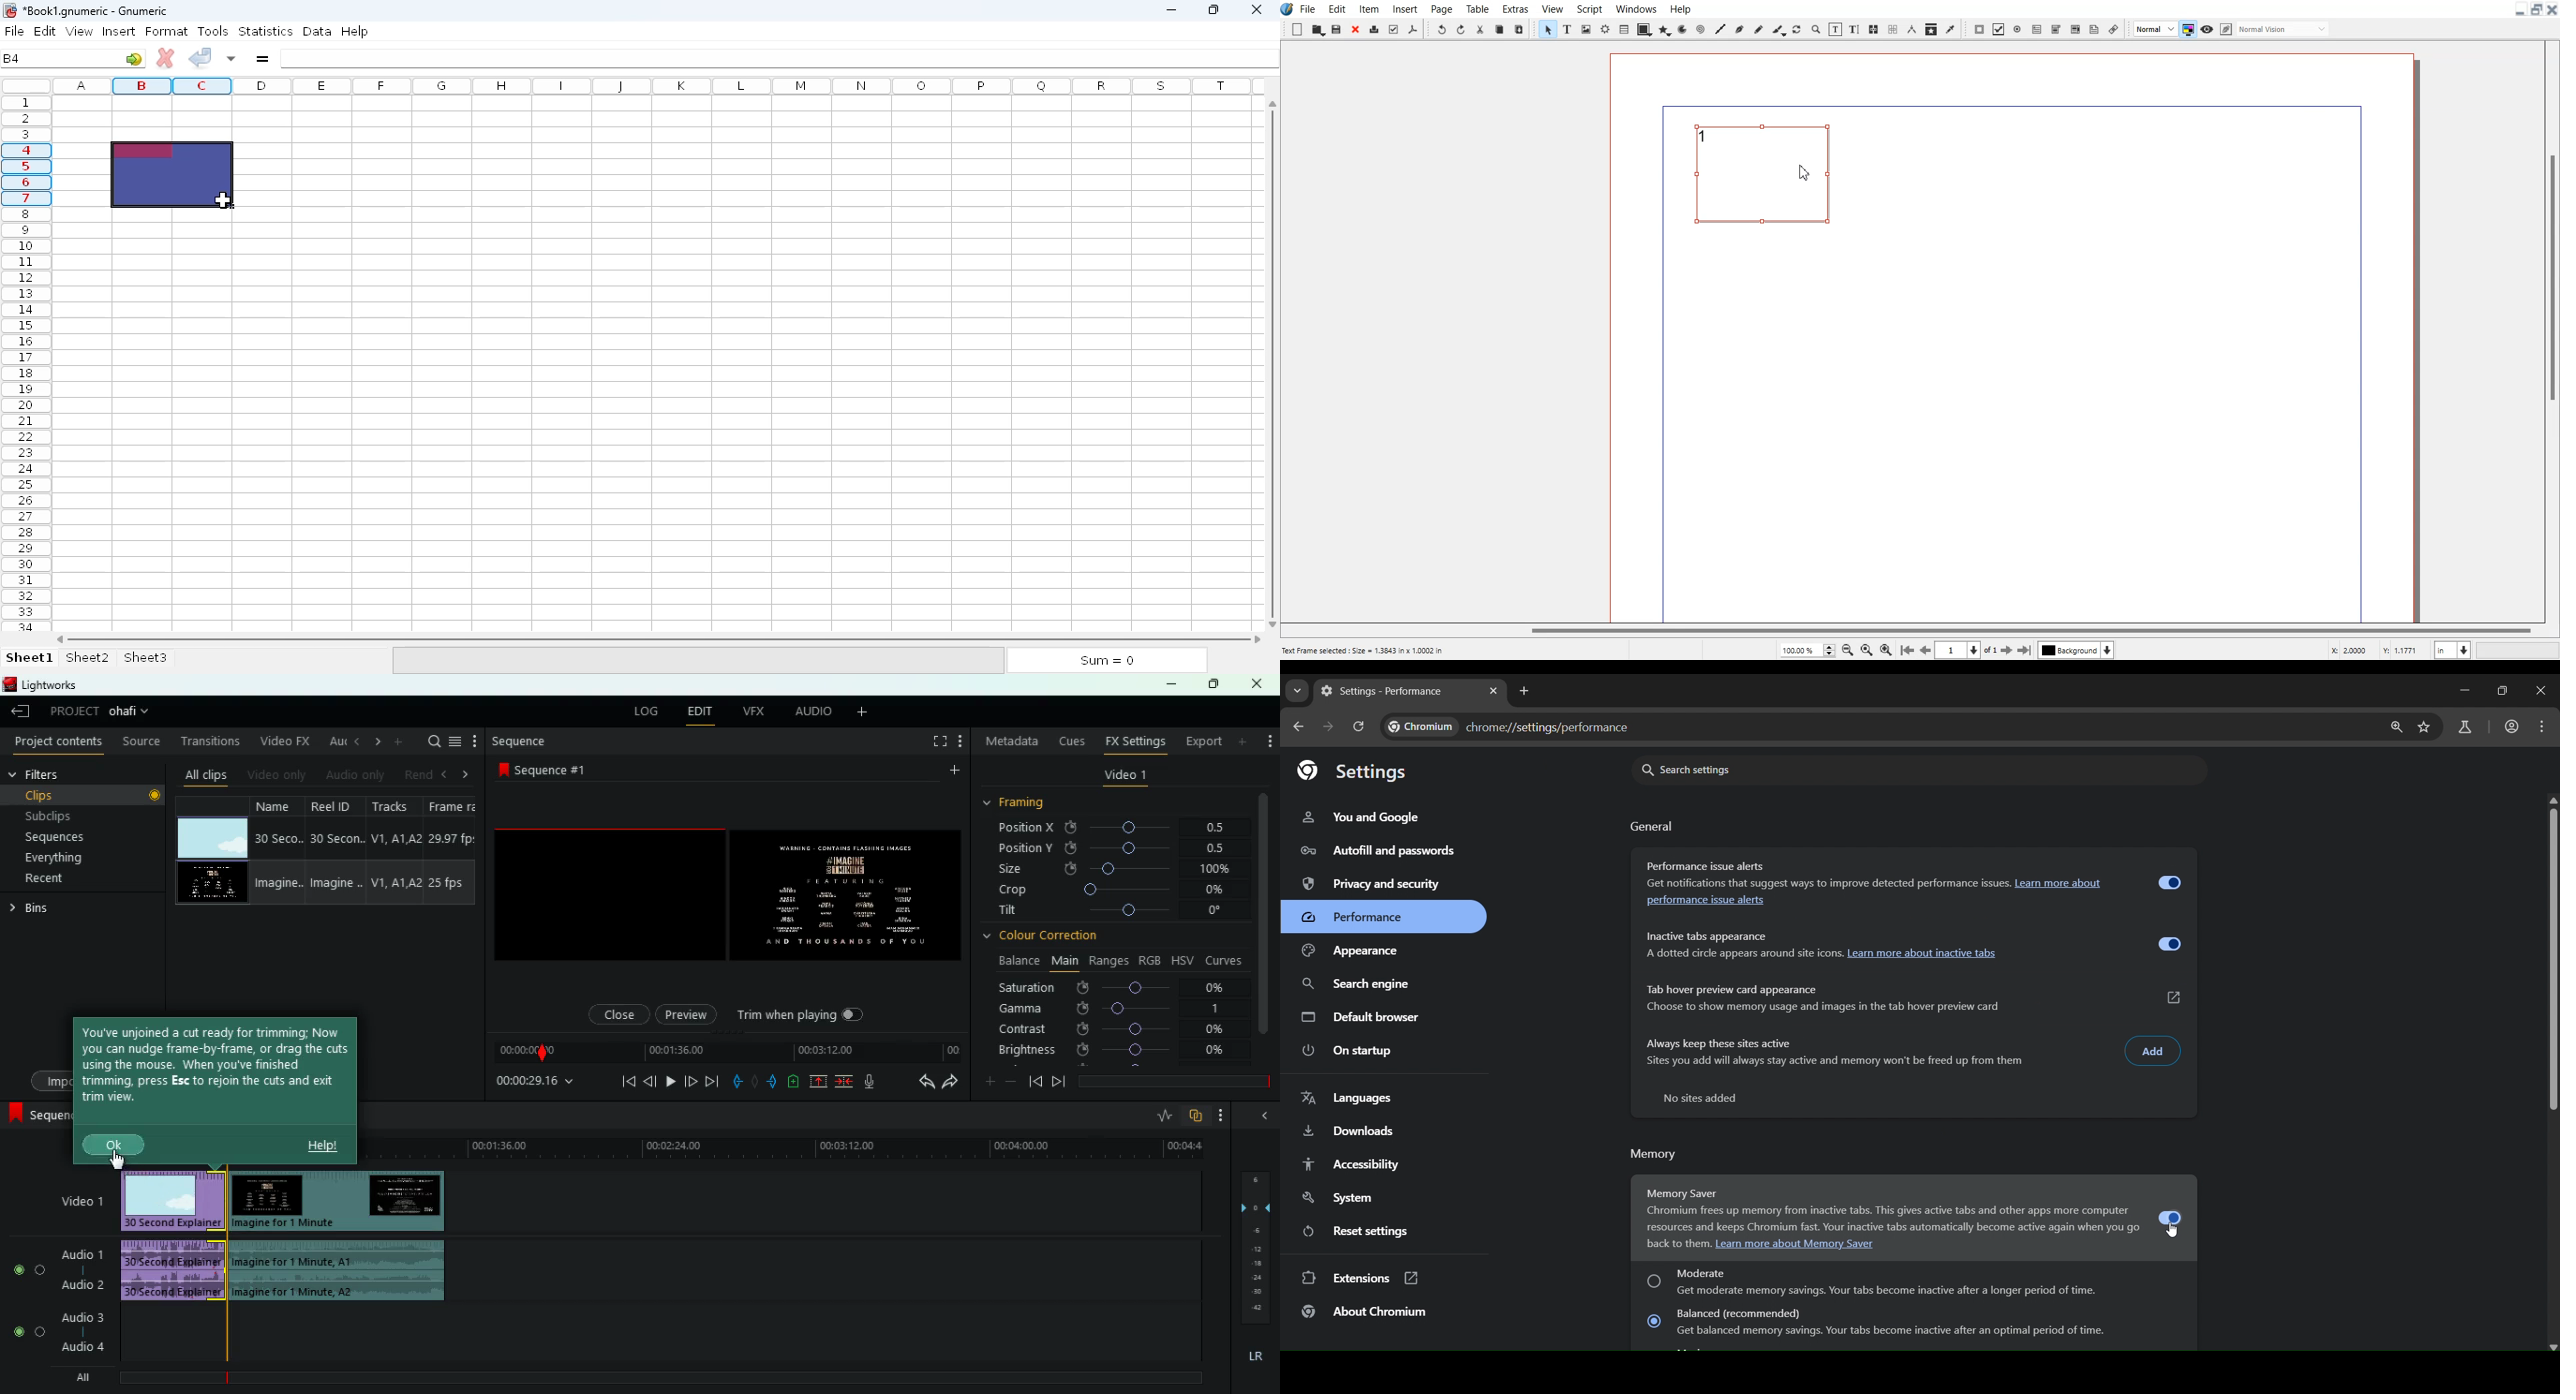  Describe the element at coordinates (39, 1116) in the screenshot. I see `sequence` at that location.